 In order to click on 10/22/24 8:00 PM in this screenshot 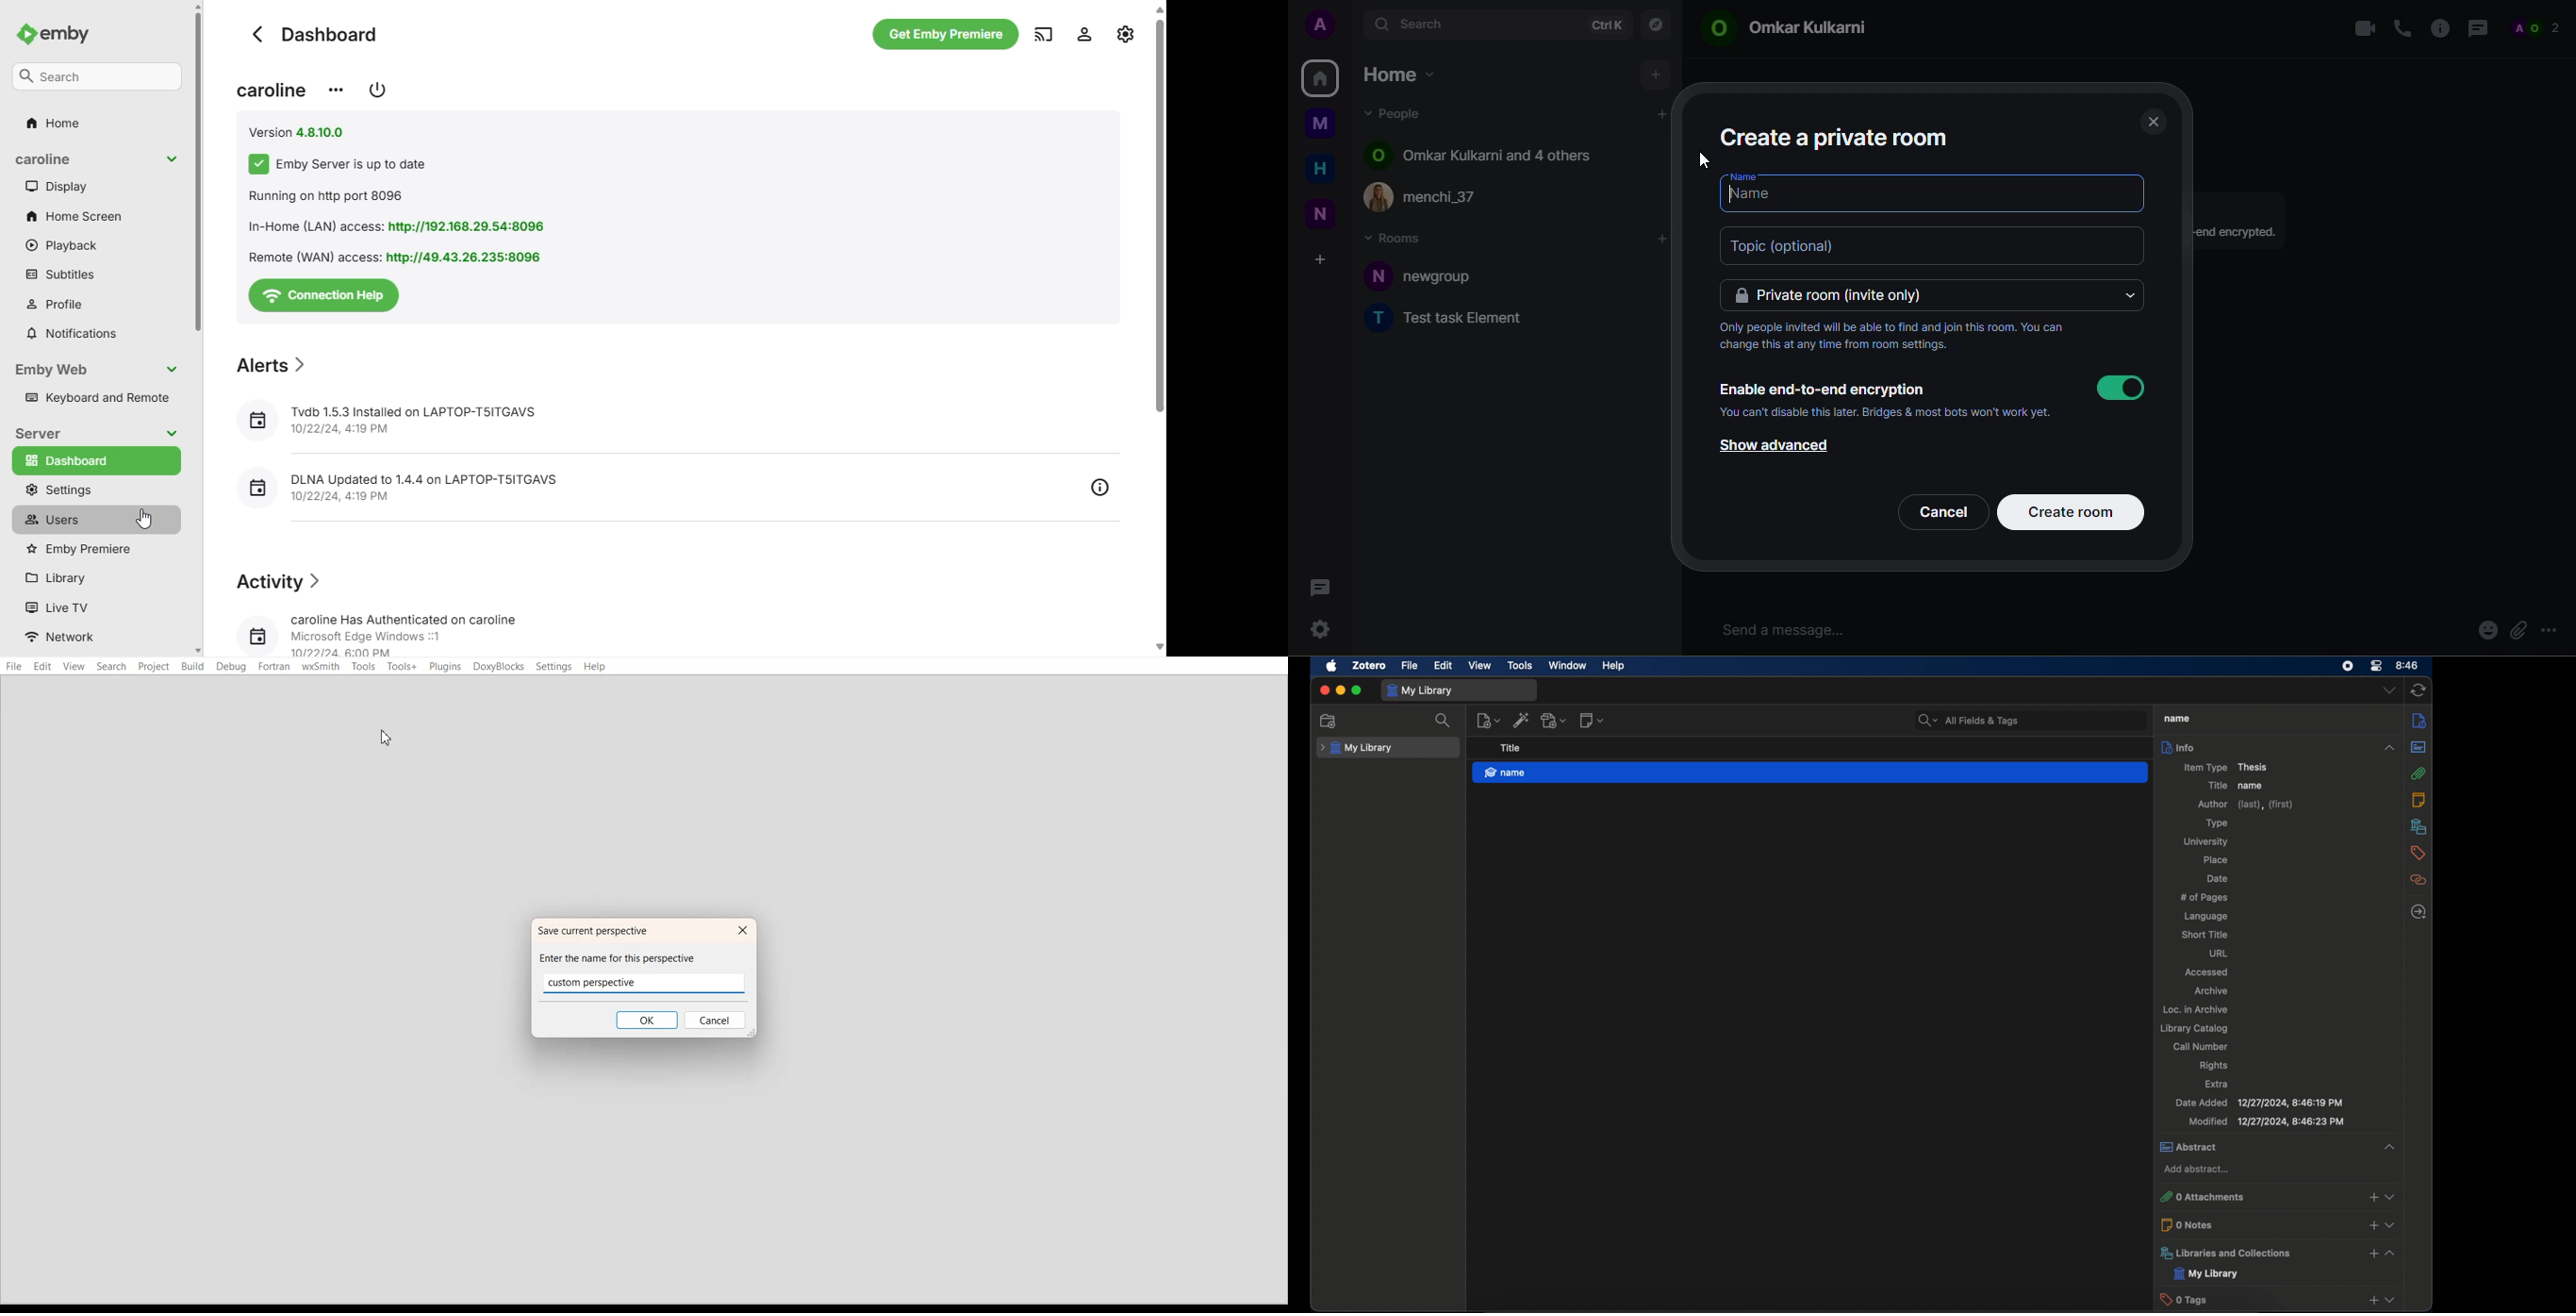, I will do `click(343, 652)`.